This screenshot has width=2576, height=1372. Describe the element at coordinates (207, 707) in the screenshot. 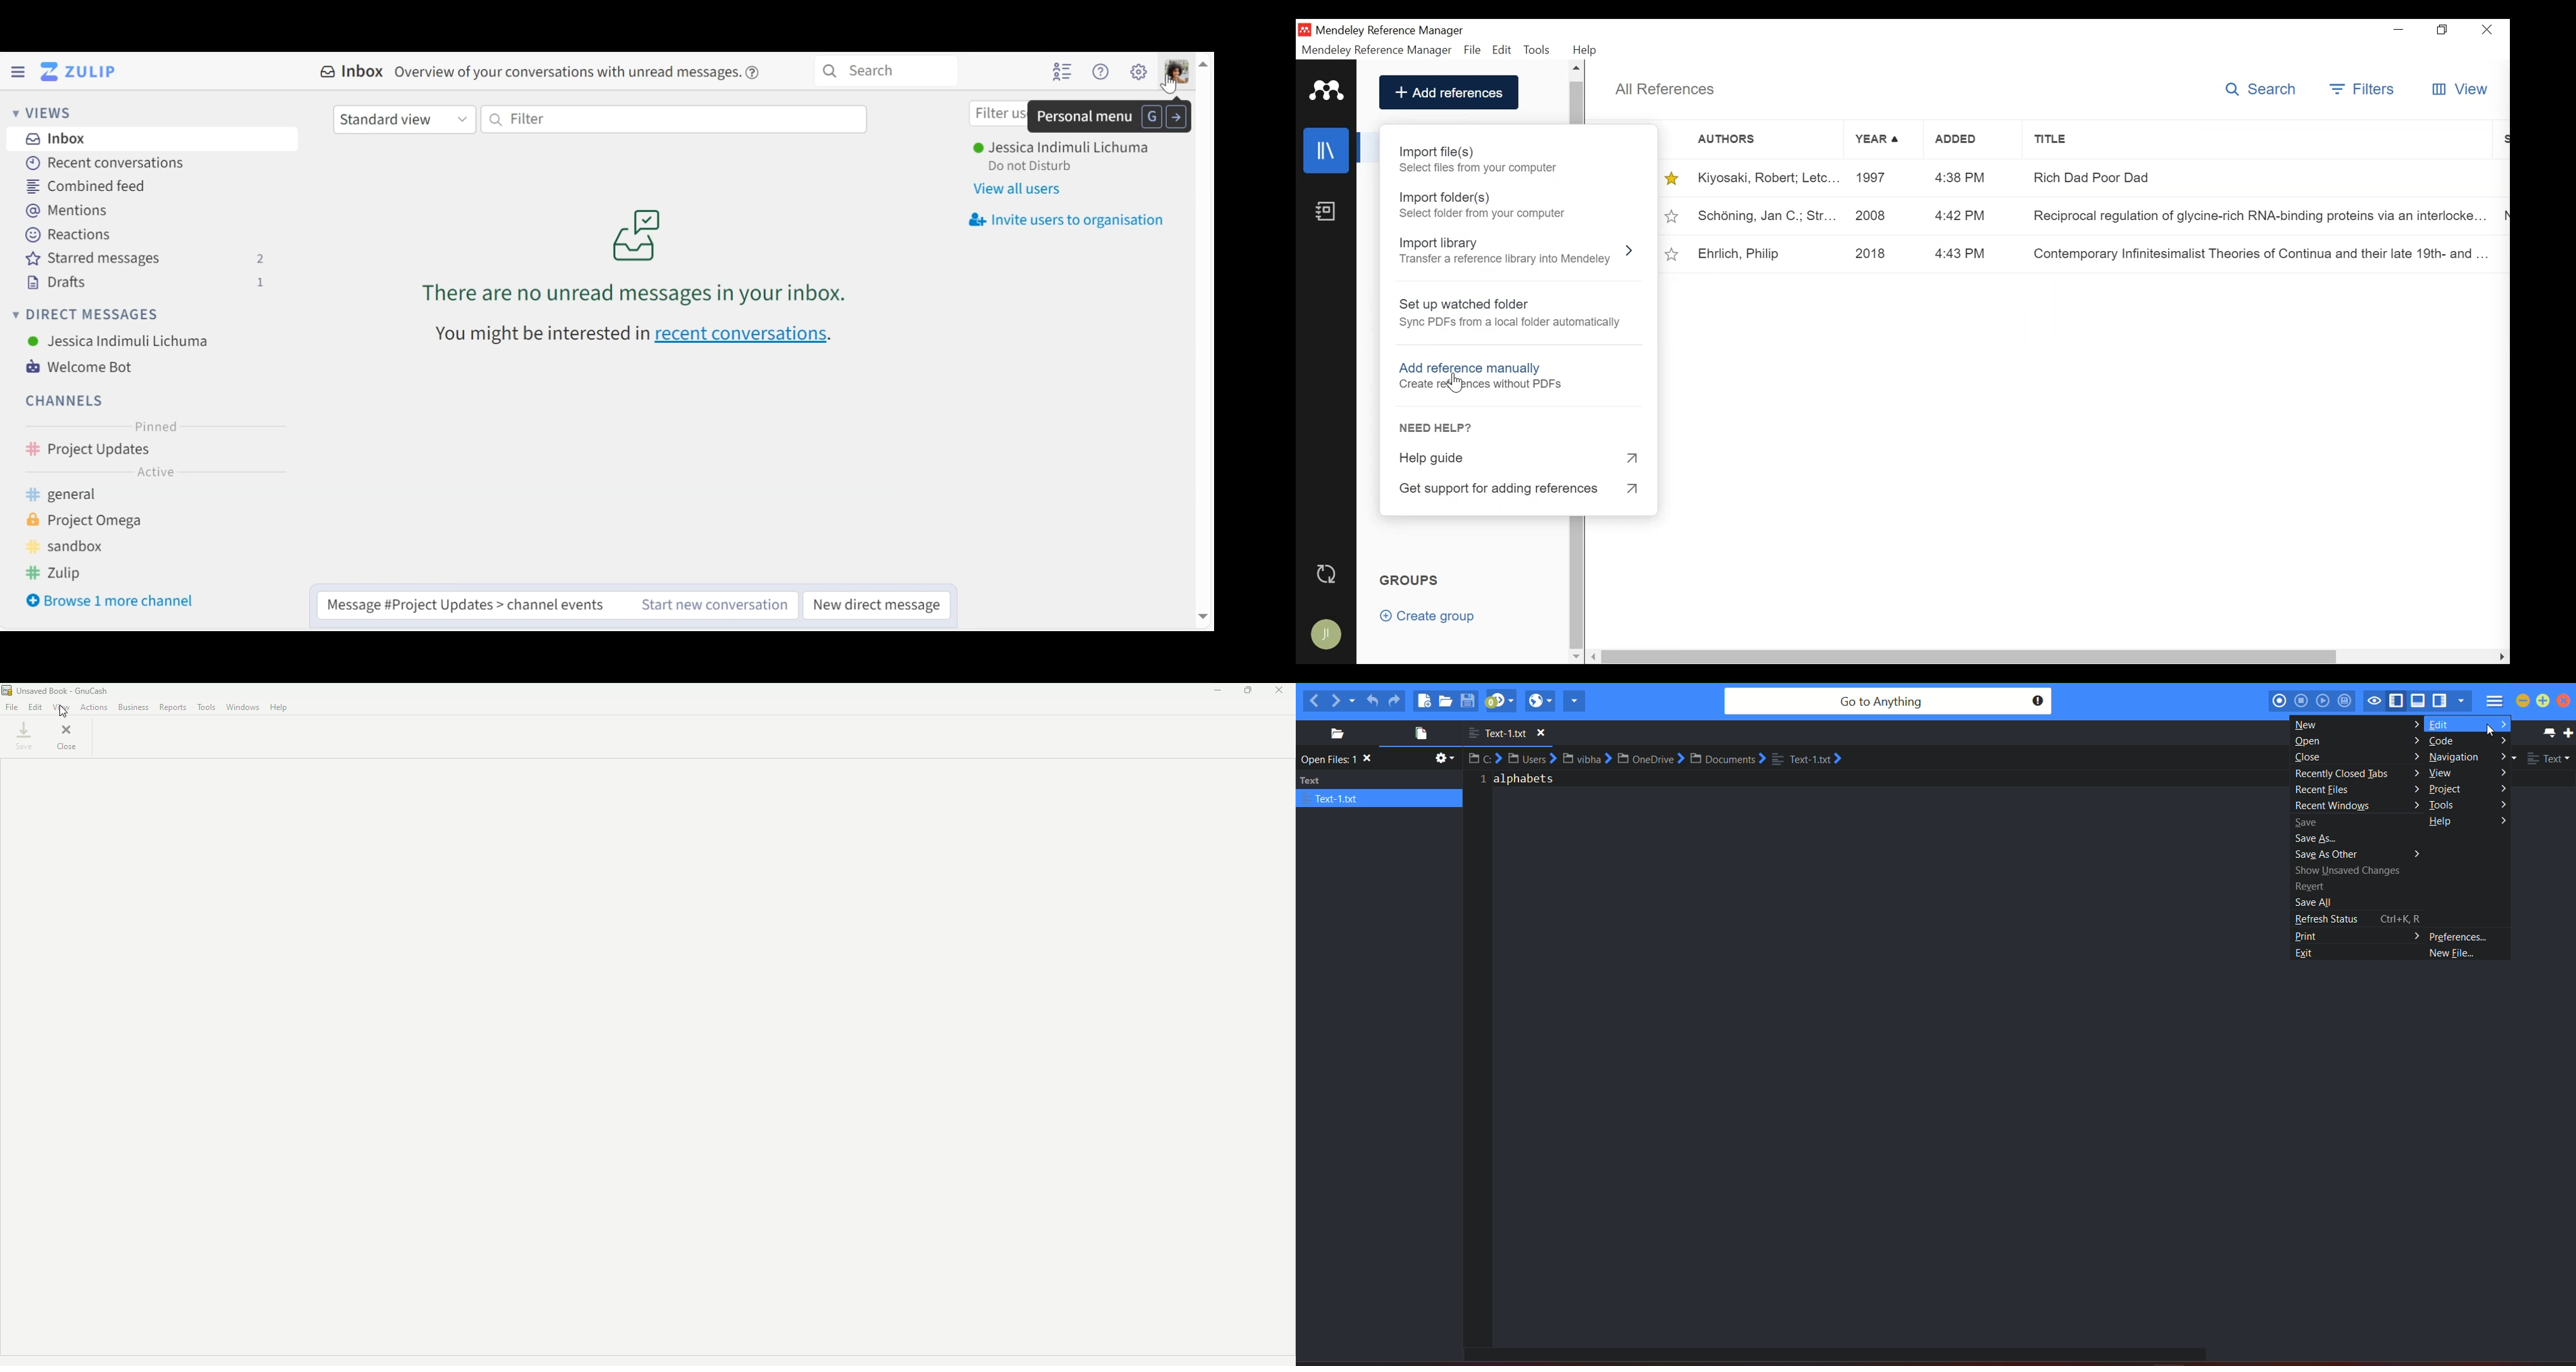

I see `Tools` at that location.